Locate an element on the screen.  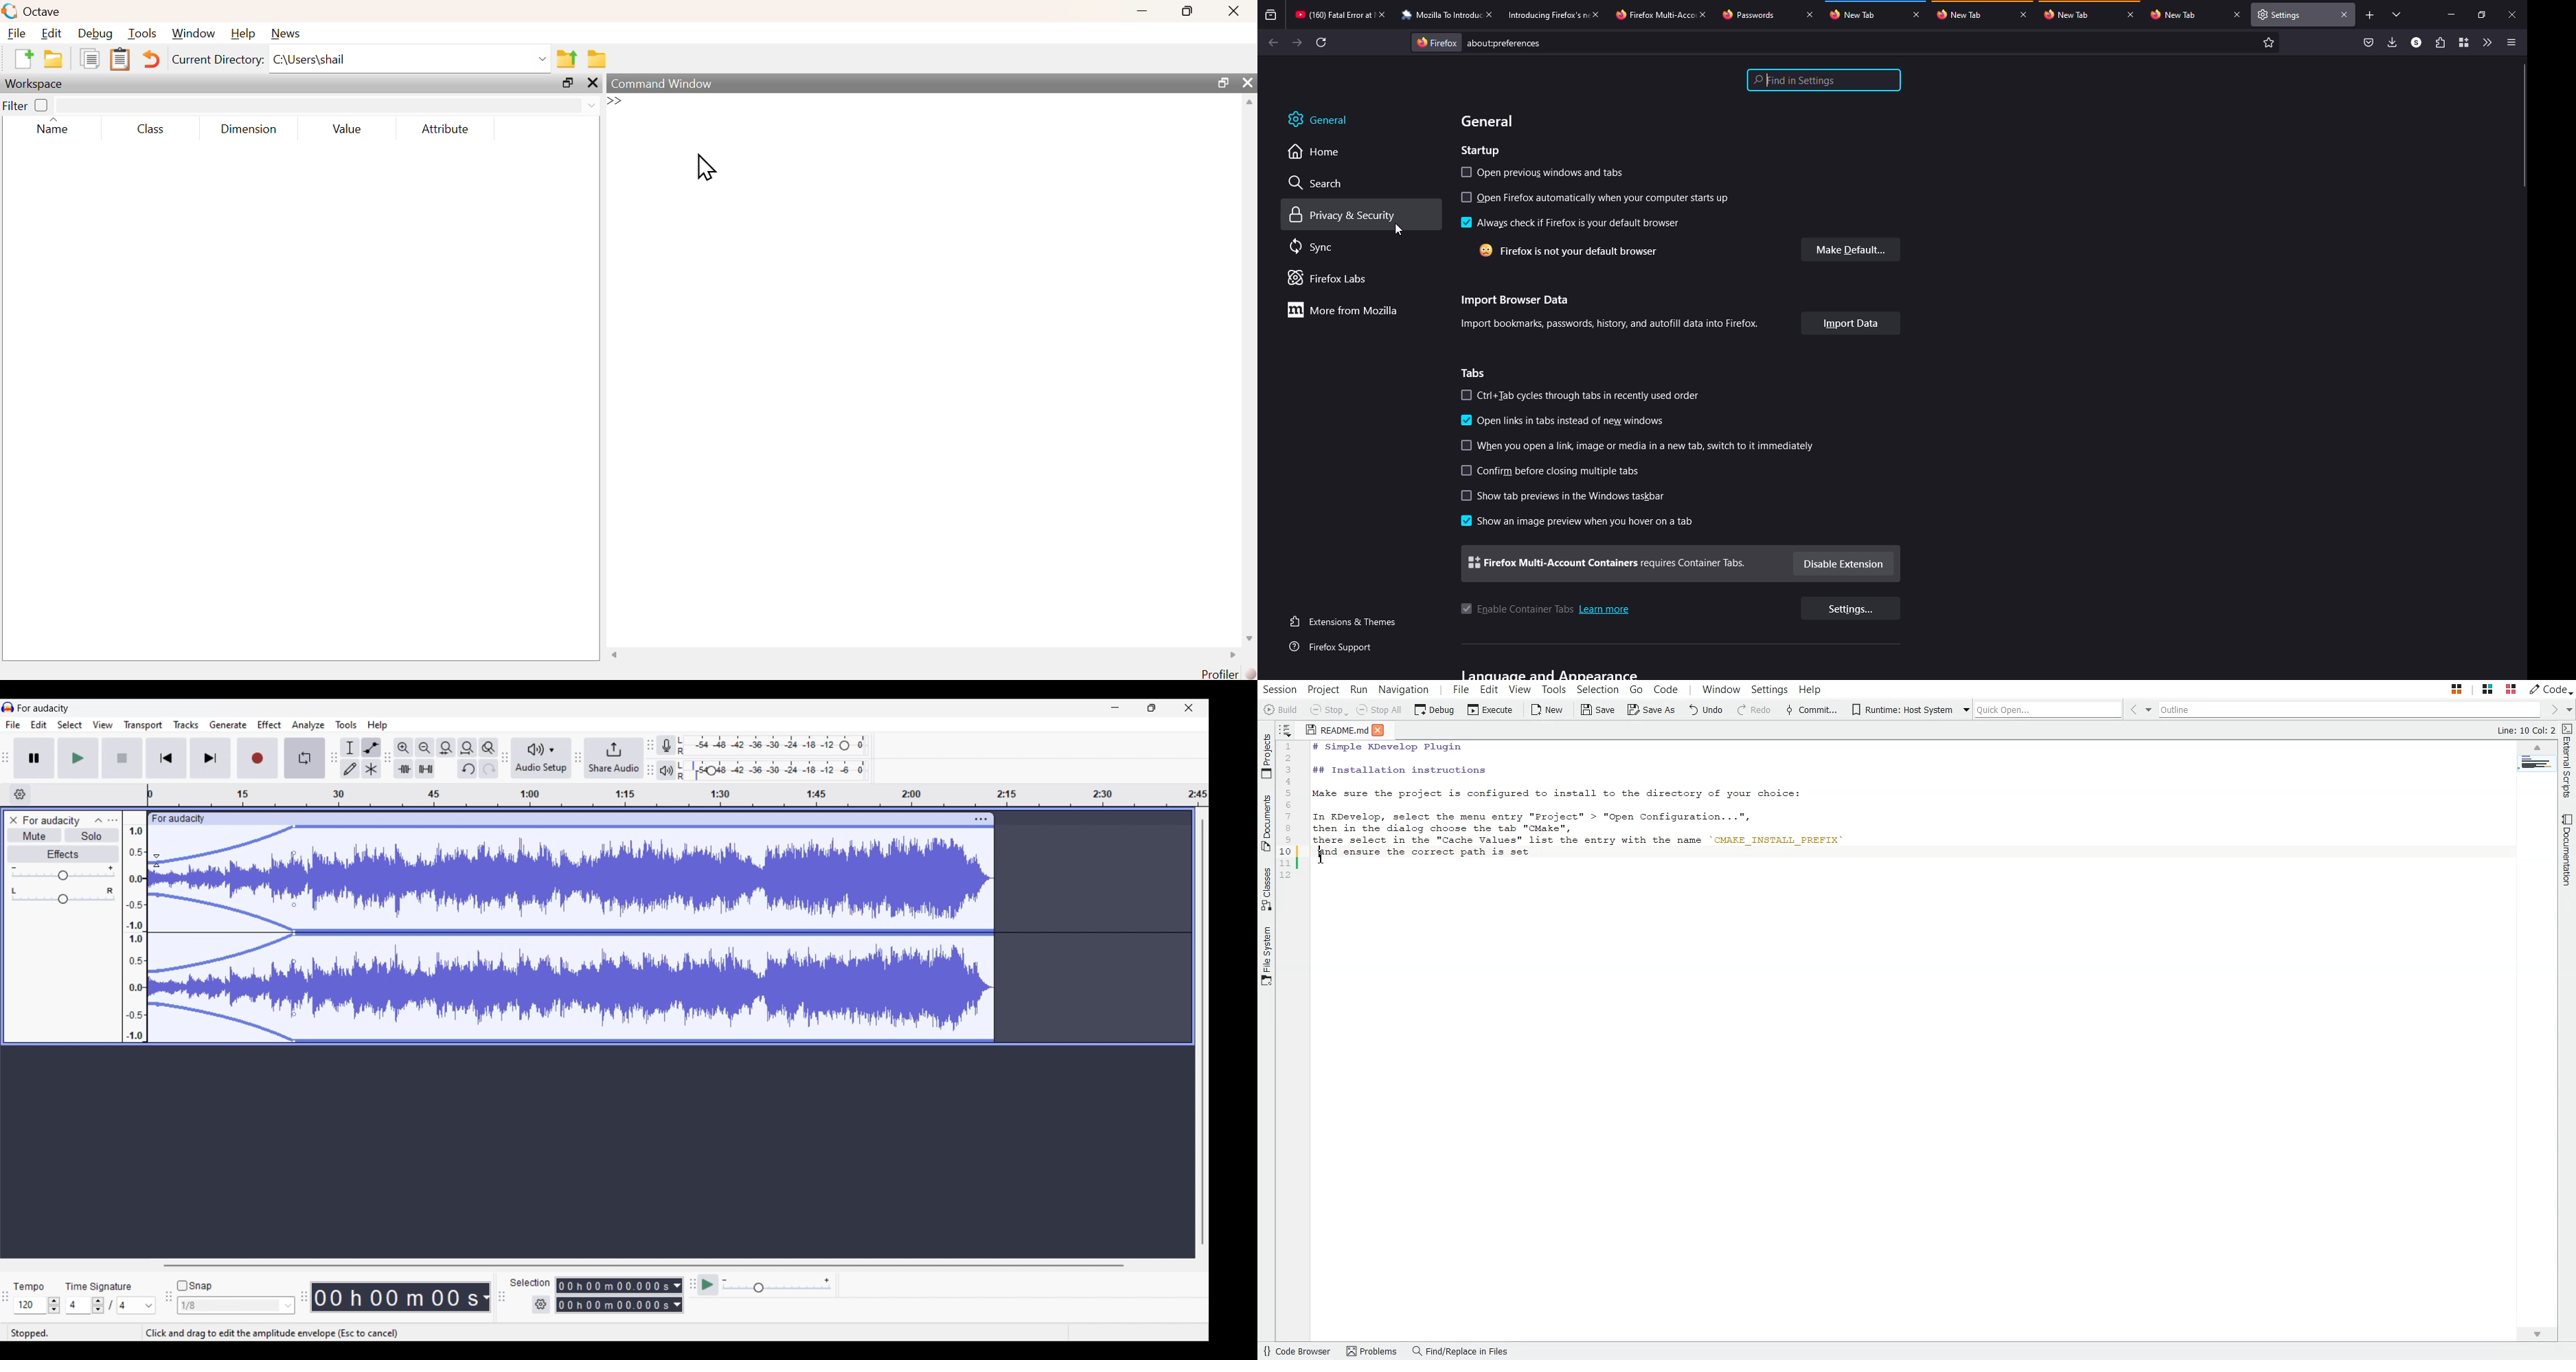
downloads is located at coordinates (2393, 42).